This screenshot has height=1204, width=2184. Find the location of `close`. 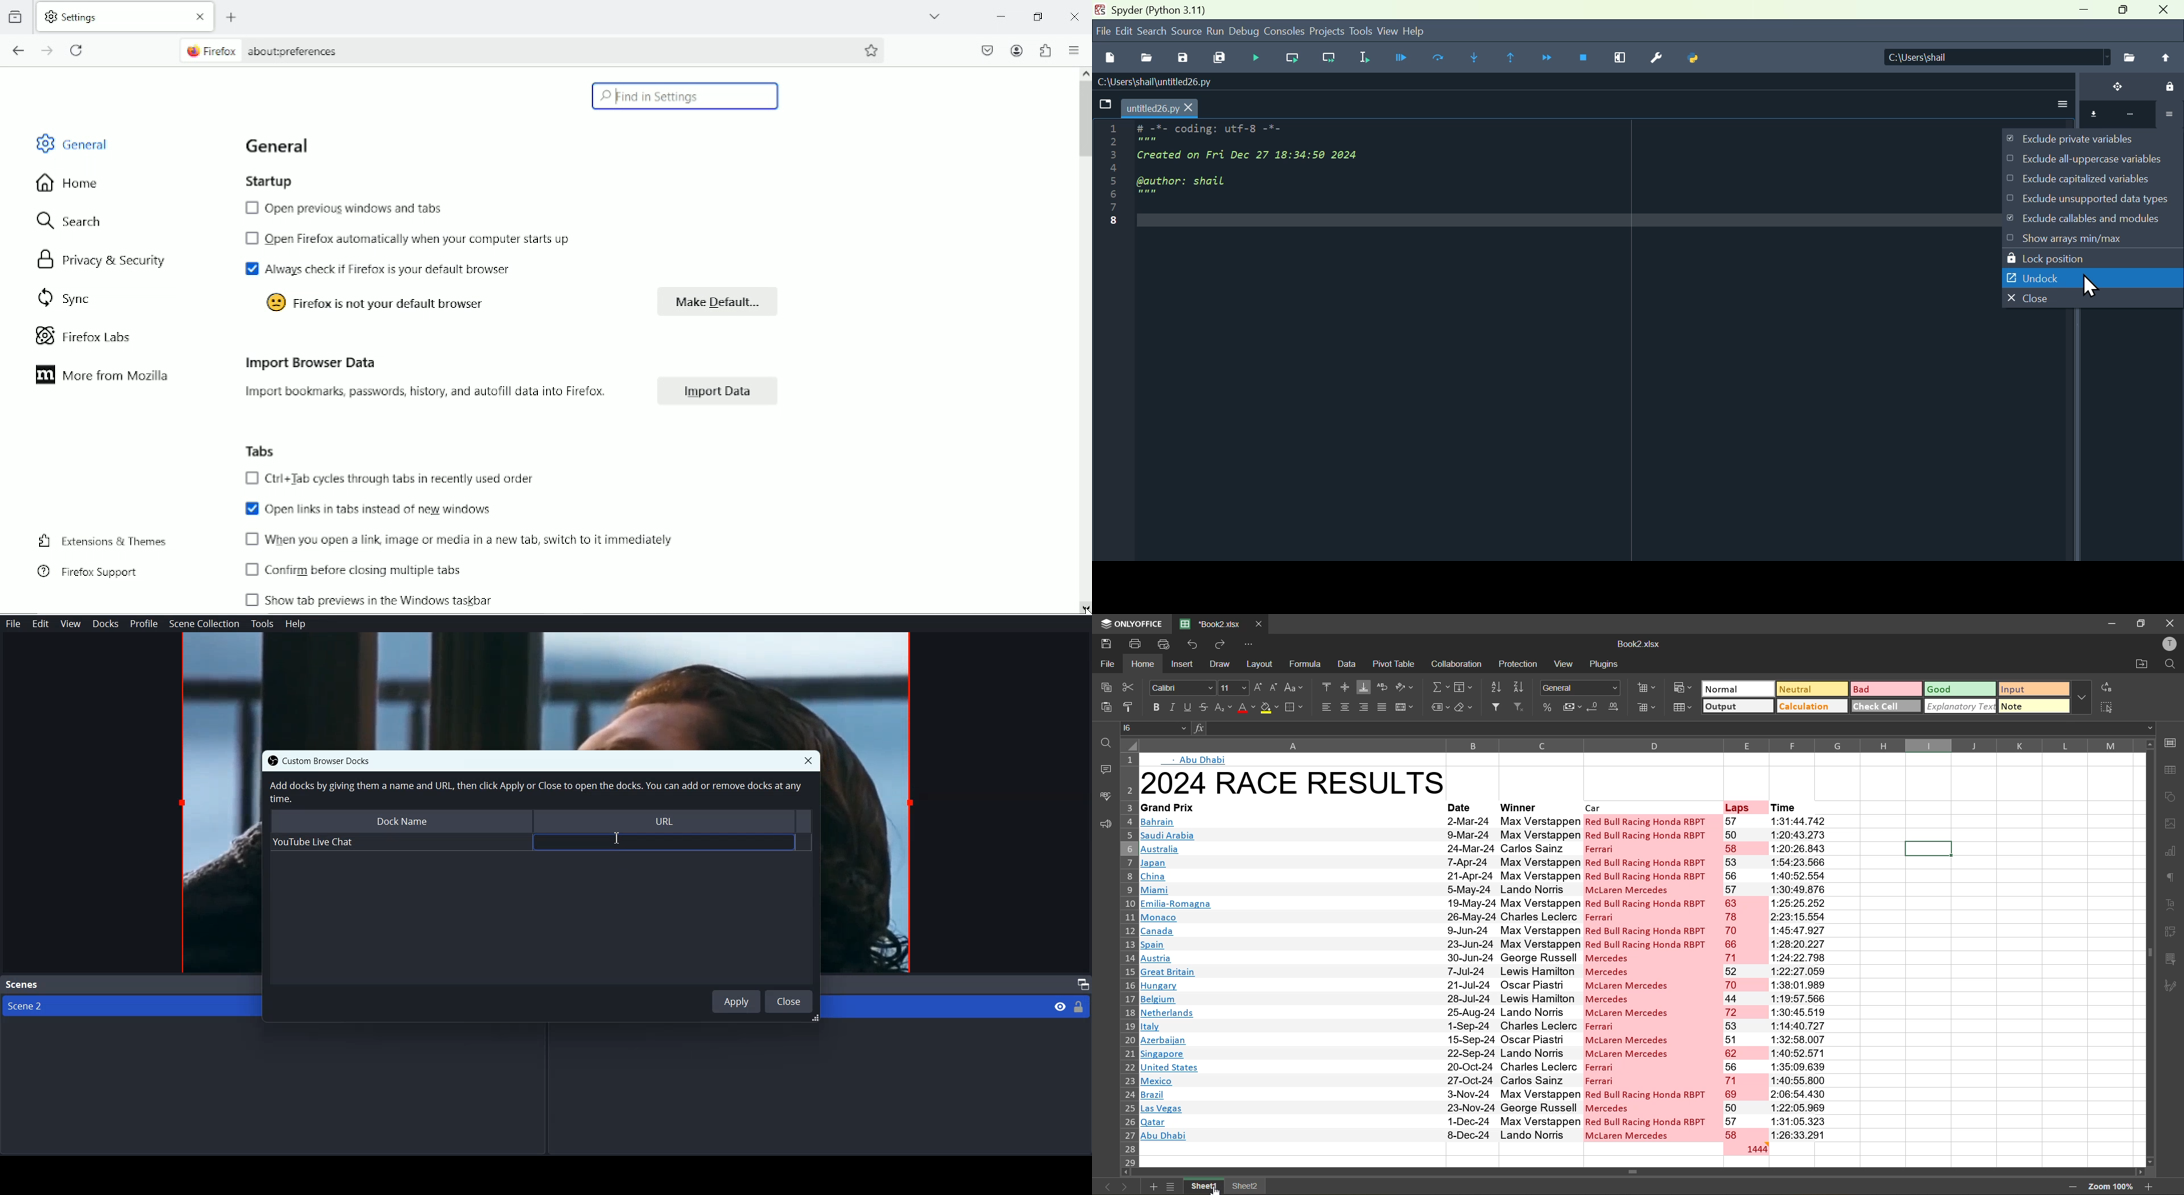

close is located at coordinates (2166, 13).